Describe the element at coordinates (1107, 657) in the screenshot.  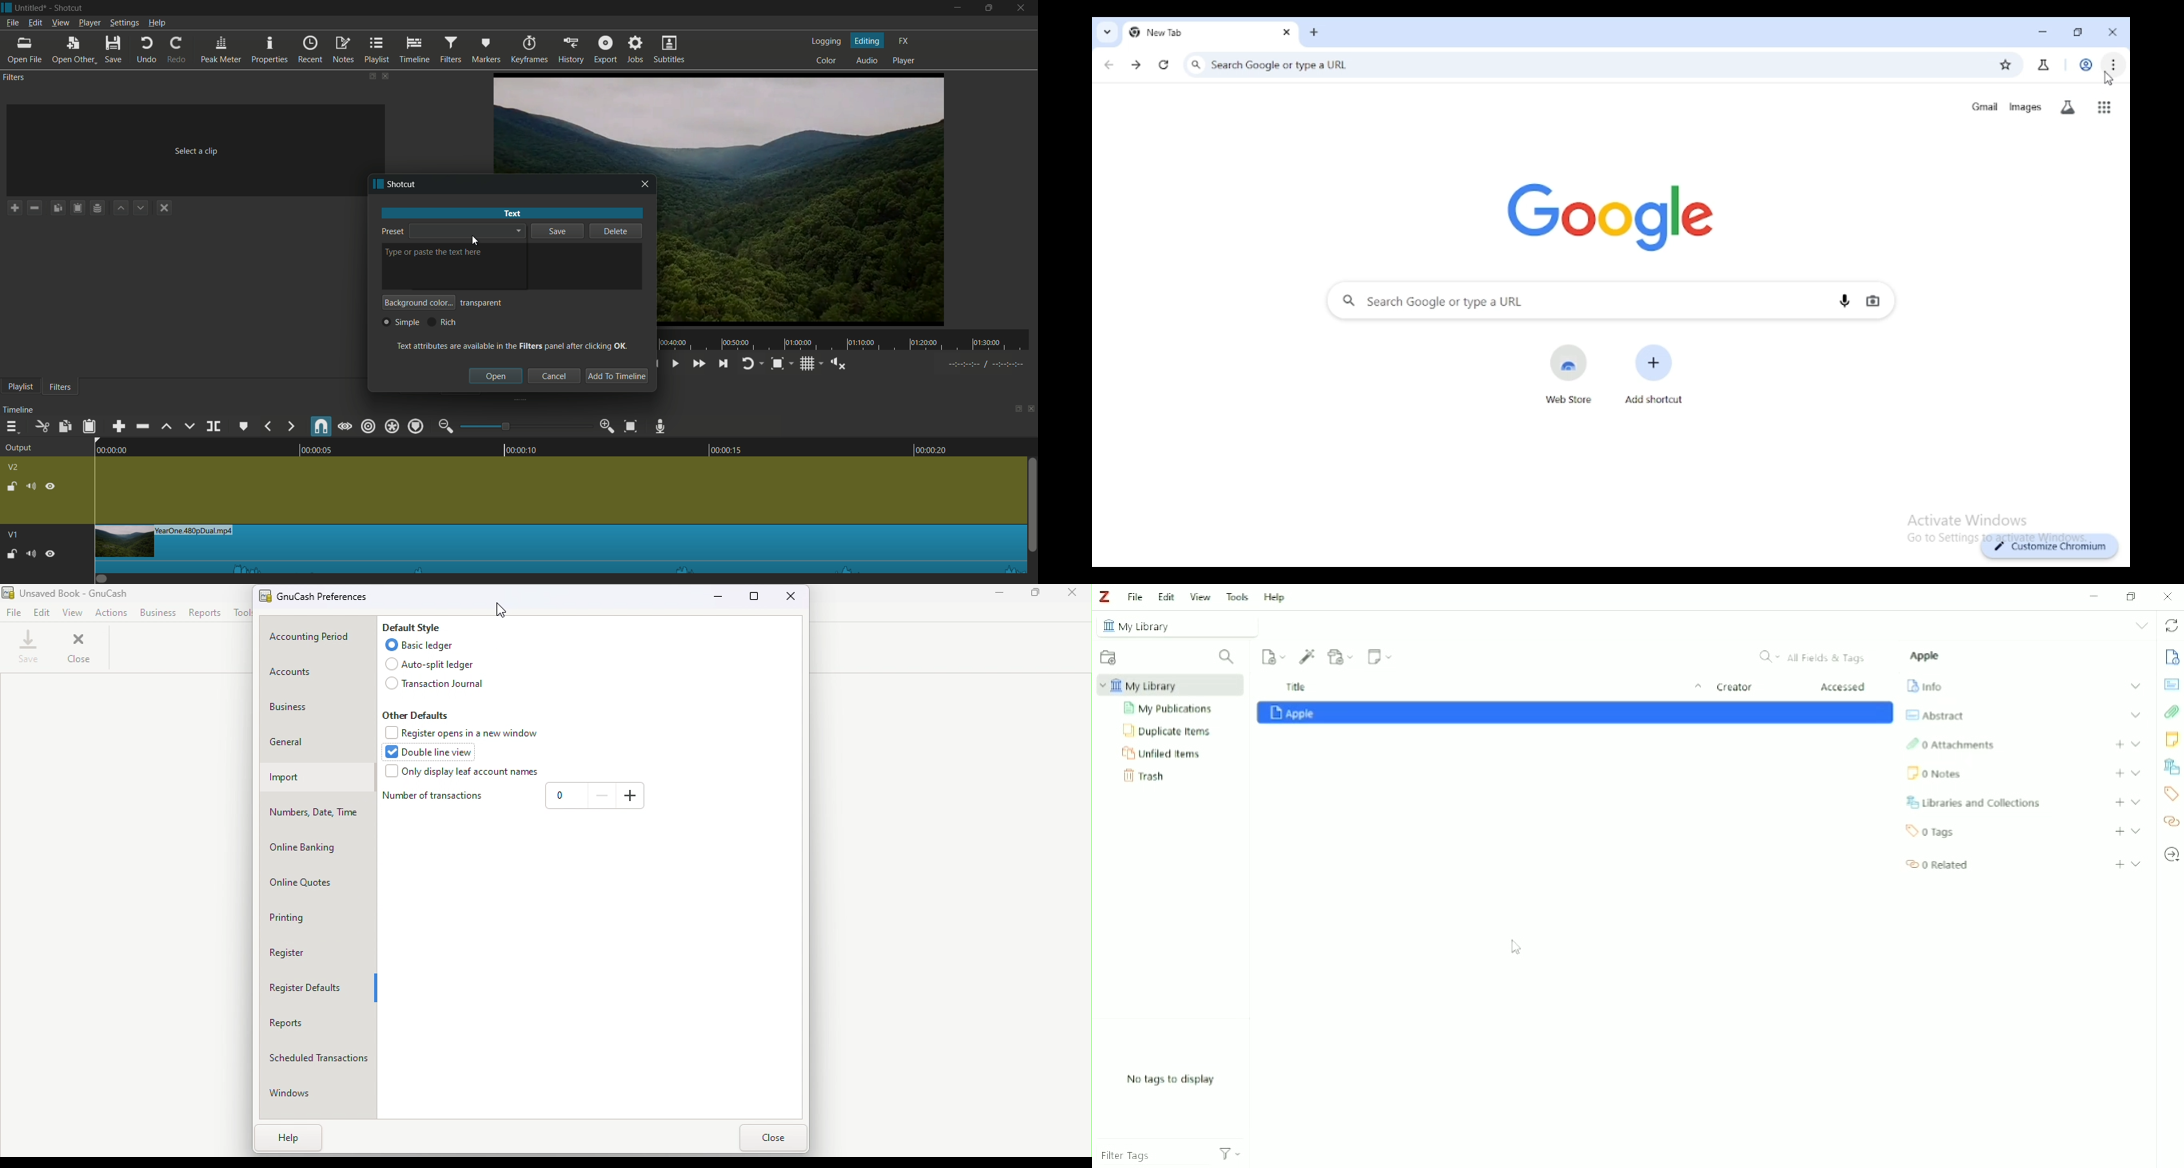
I see `New Collection` at that location.